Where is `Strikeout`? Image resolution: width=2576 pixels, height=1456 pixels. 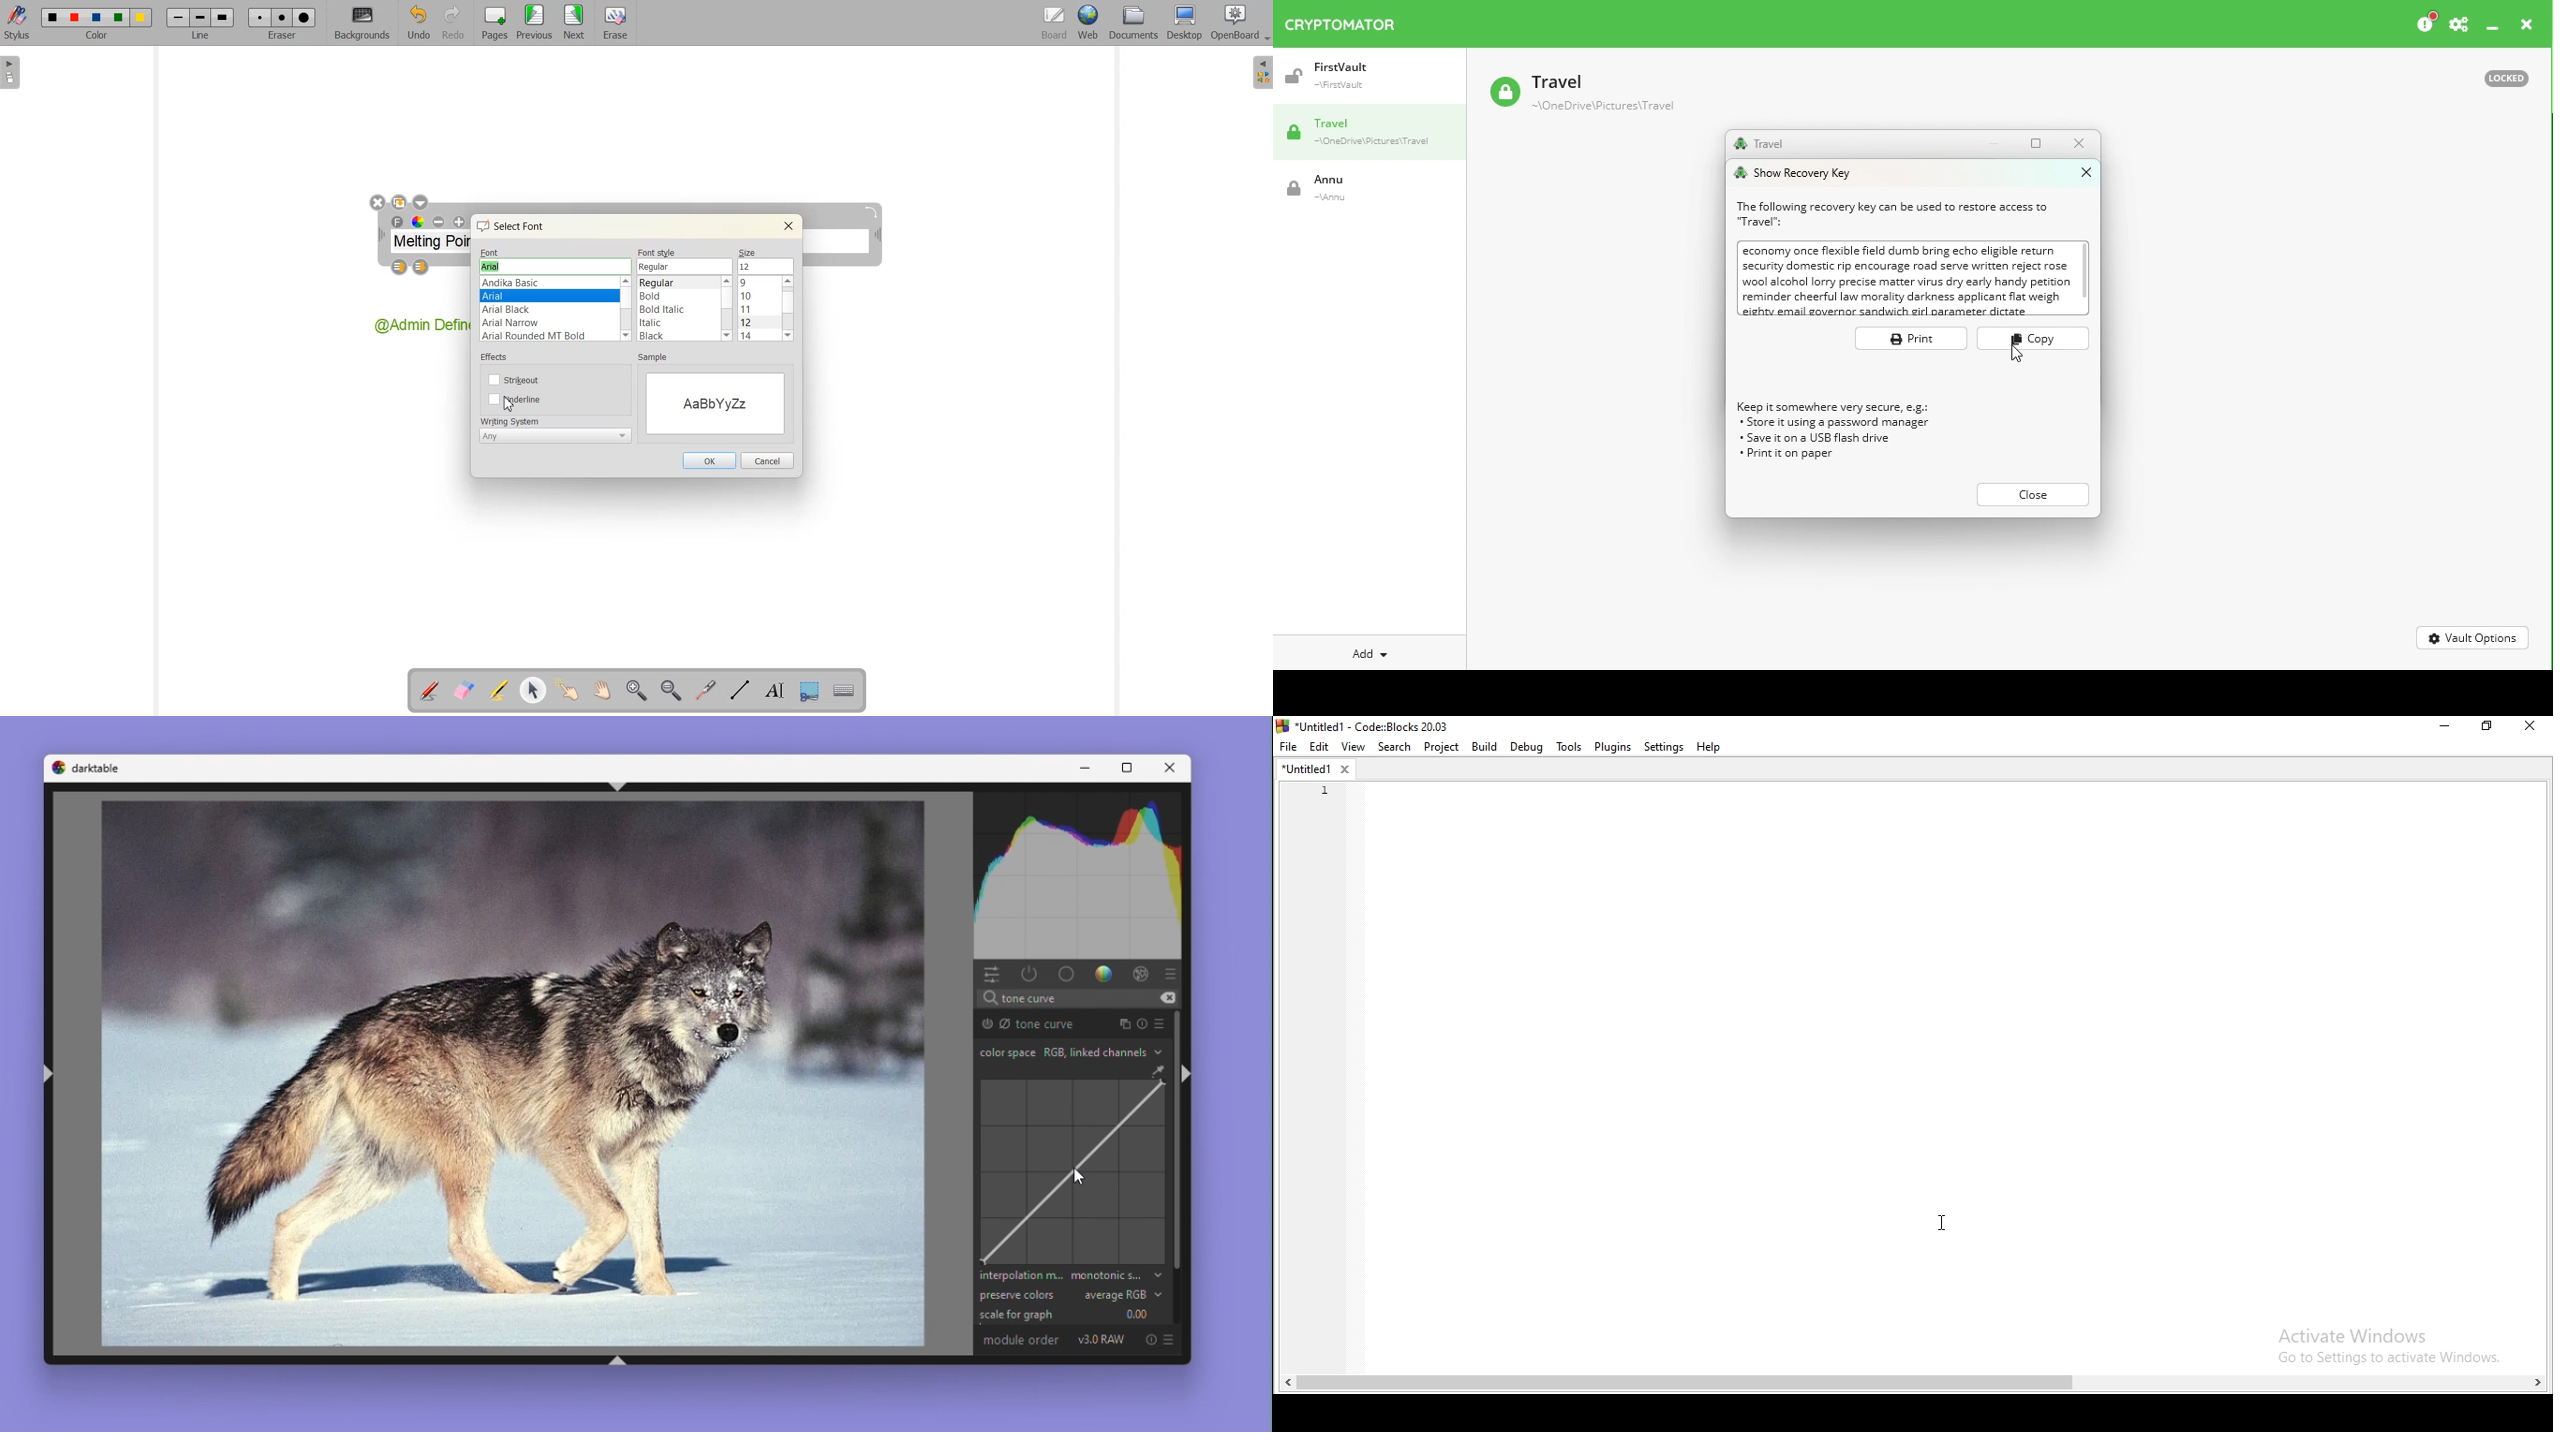
Strikeout is located at coordinates (516, 379).